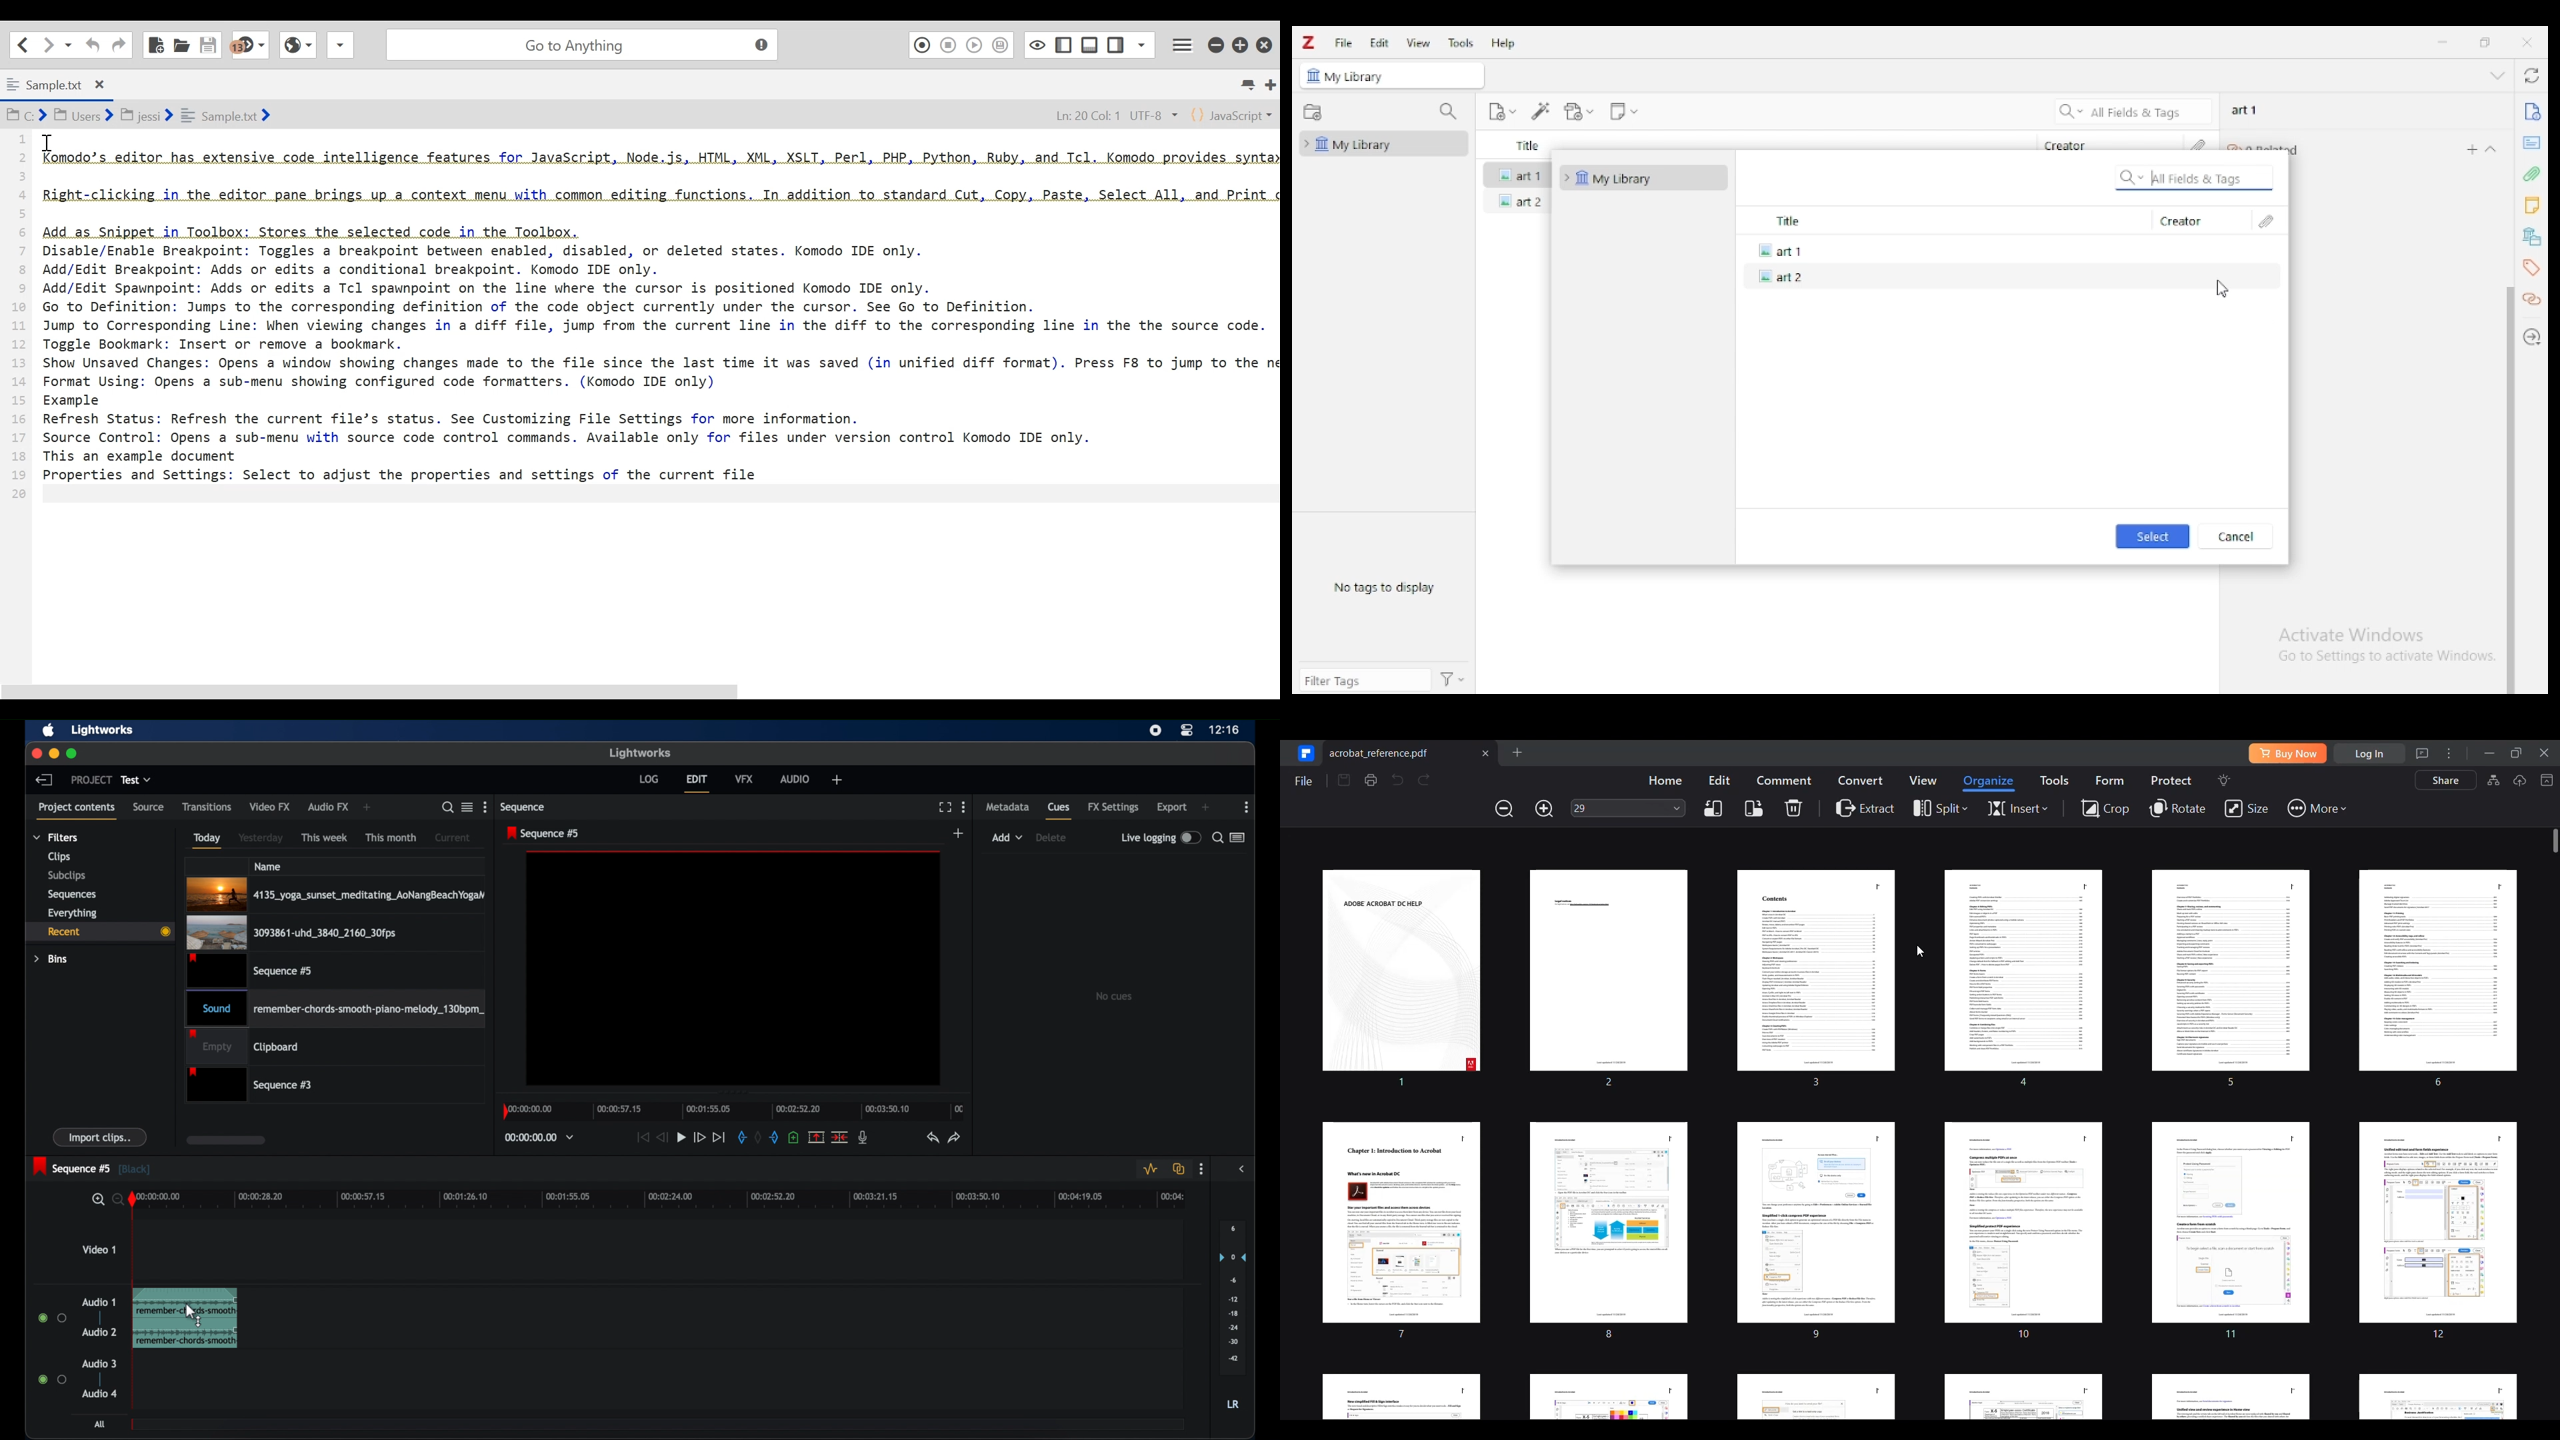  I want to click on art 2, so click(2010, 277).